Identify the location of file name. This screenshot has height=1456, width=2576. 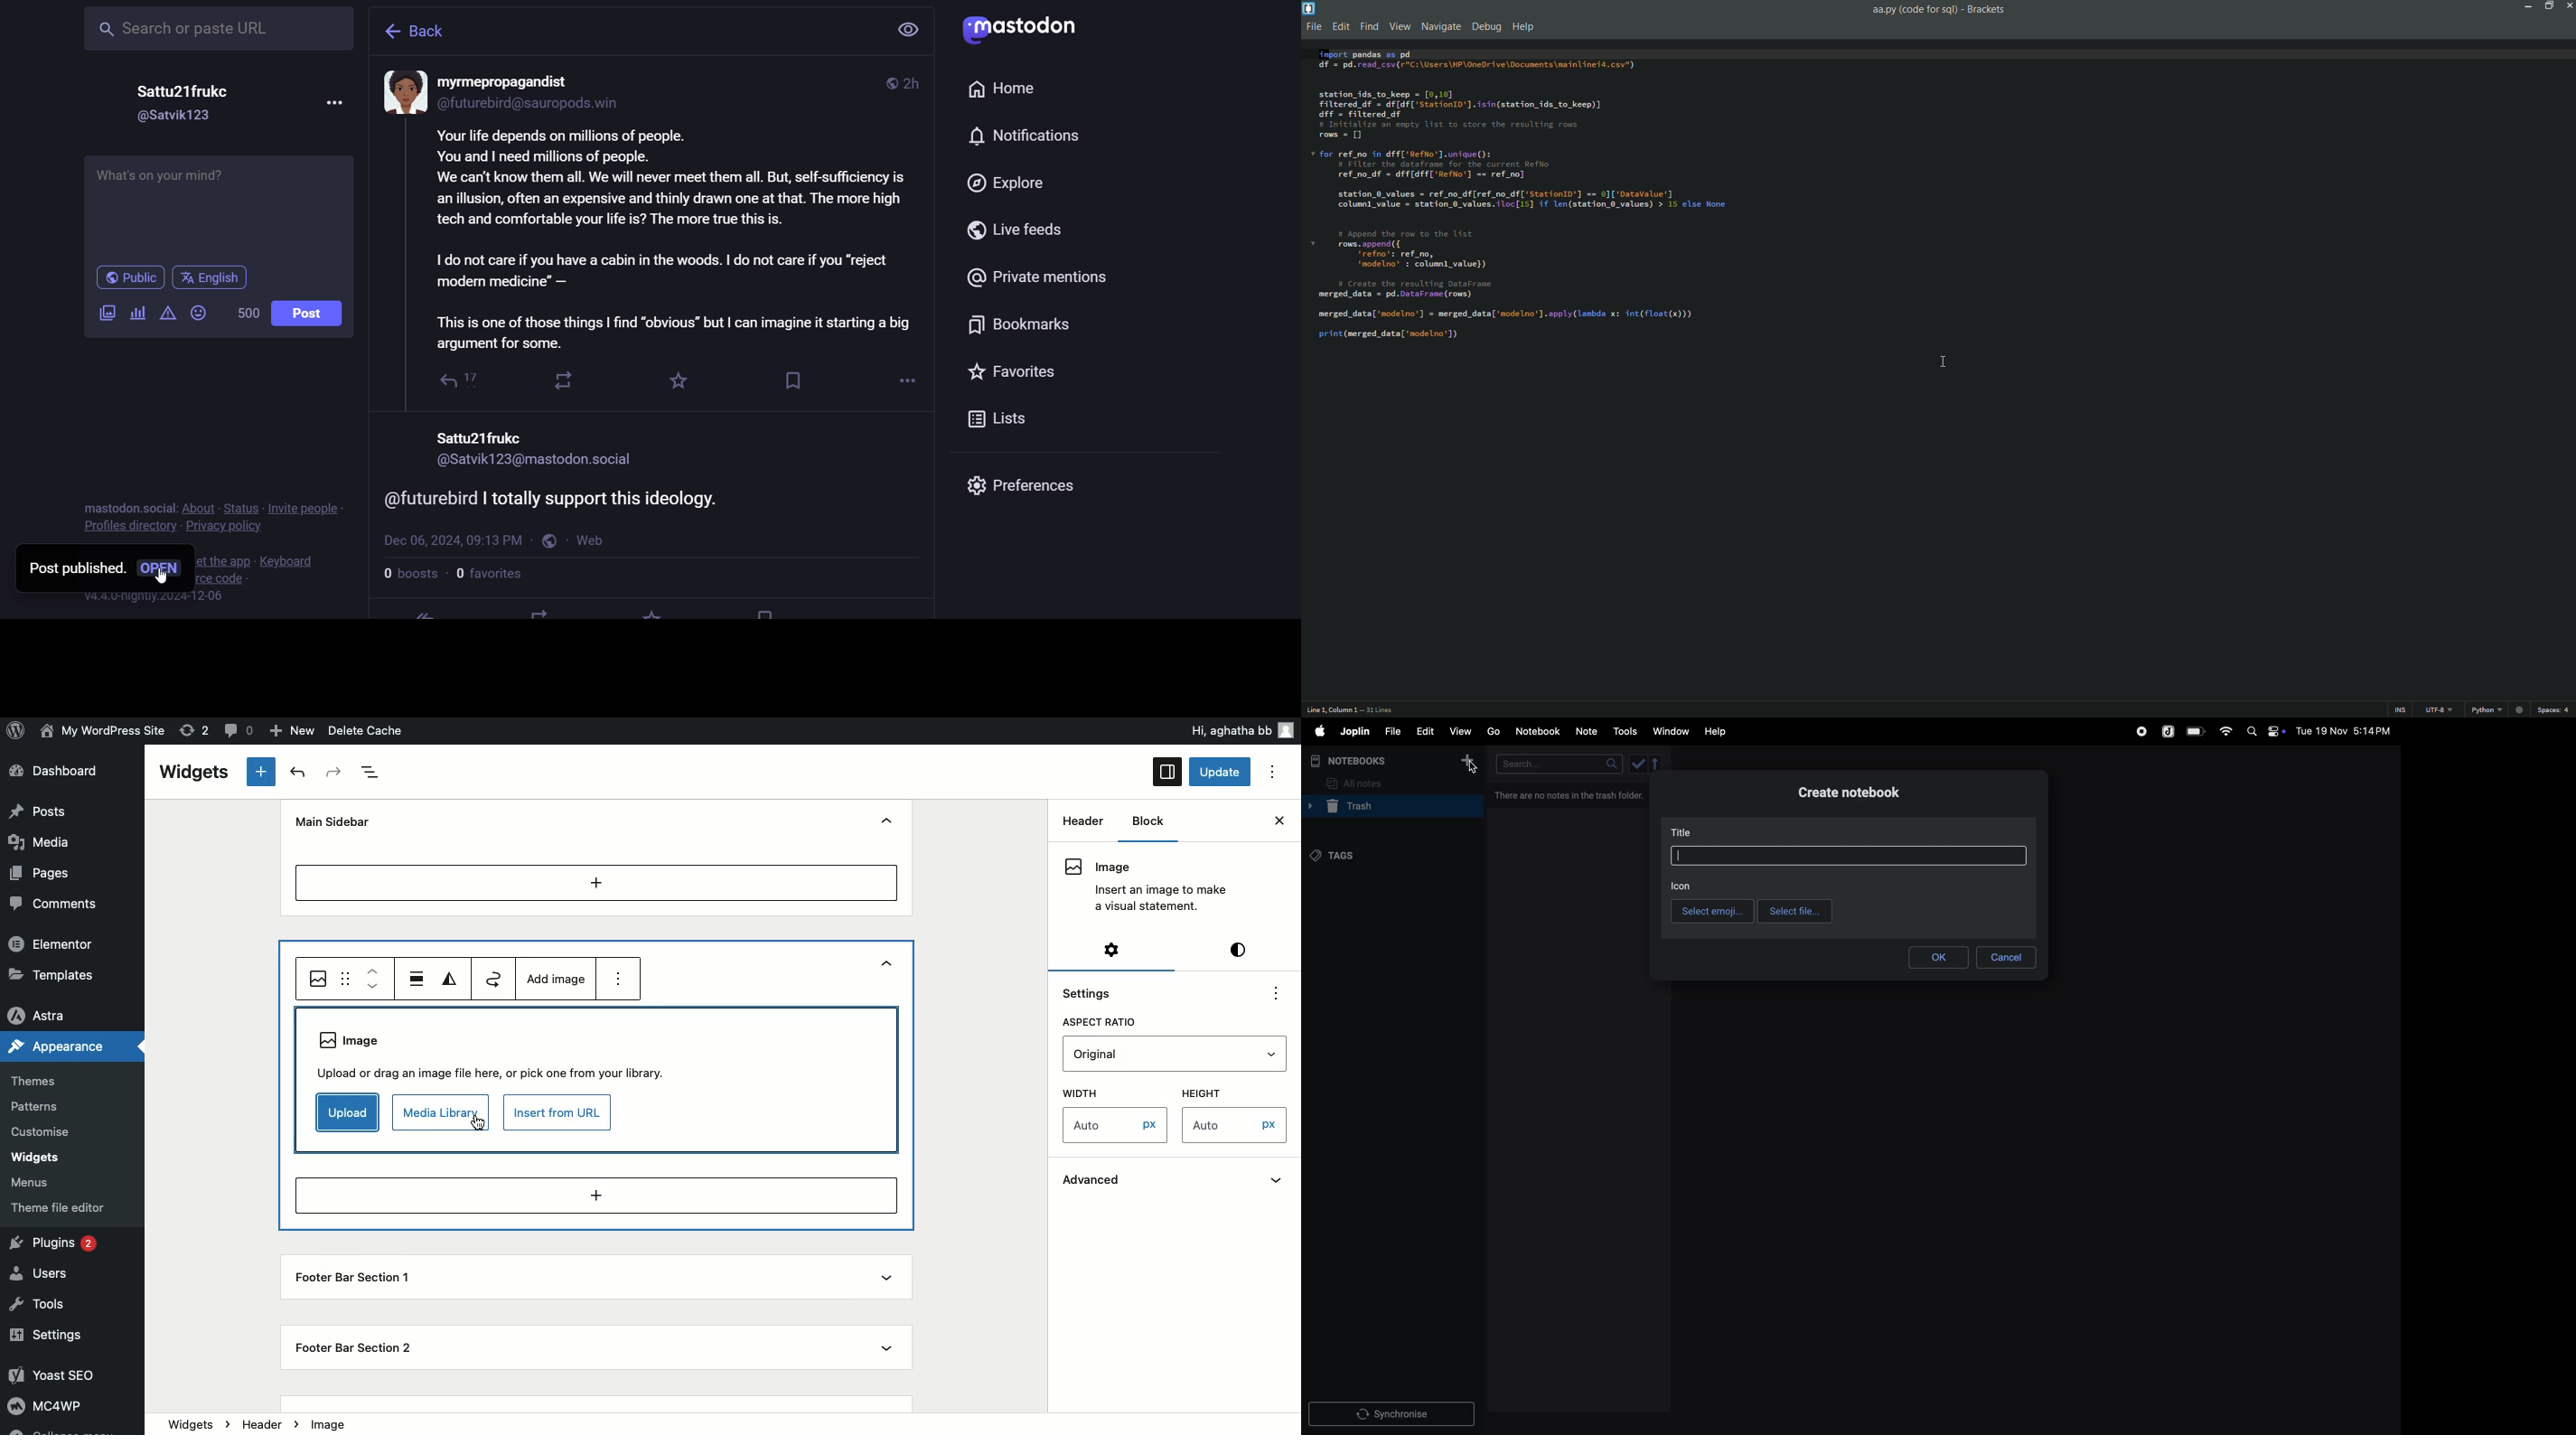
(1912, 10).